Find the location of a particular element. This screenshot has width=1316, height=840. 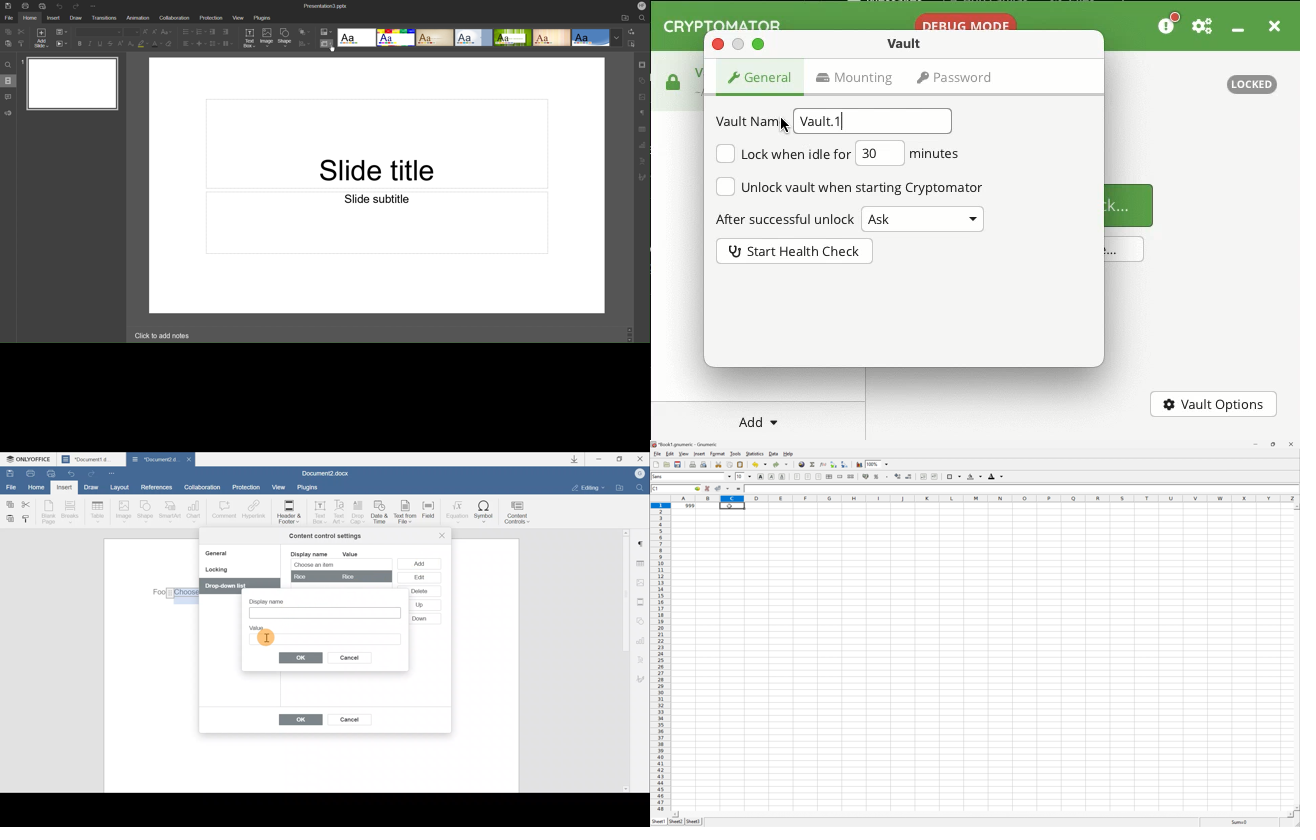

Image is located at coordinates (123, 512).